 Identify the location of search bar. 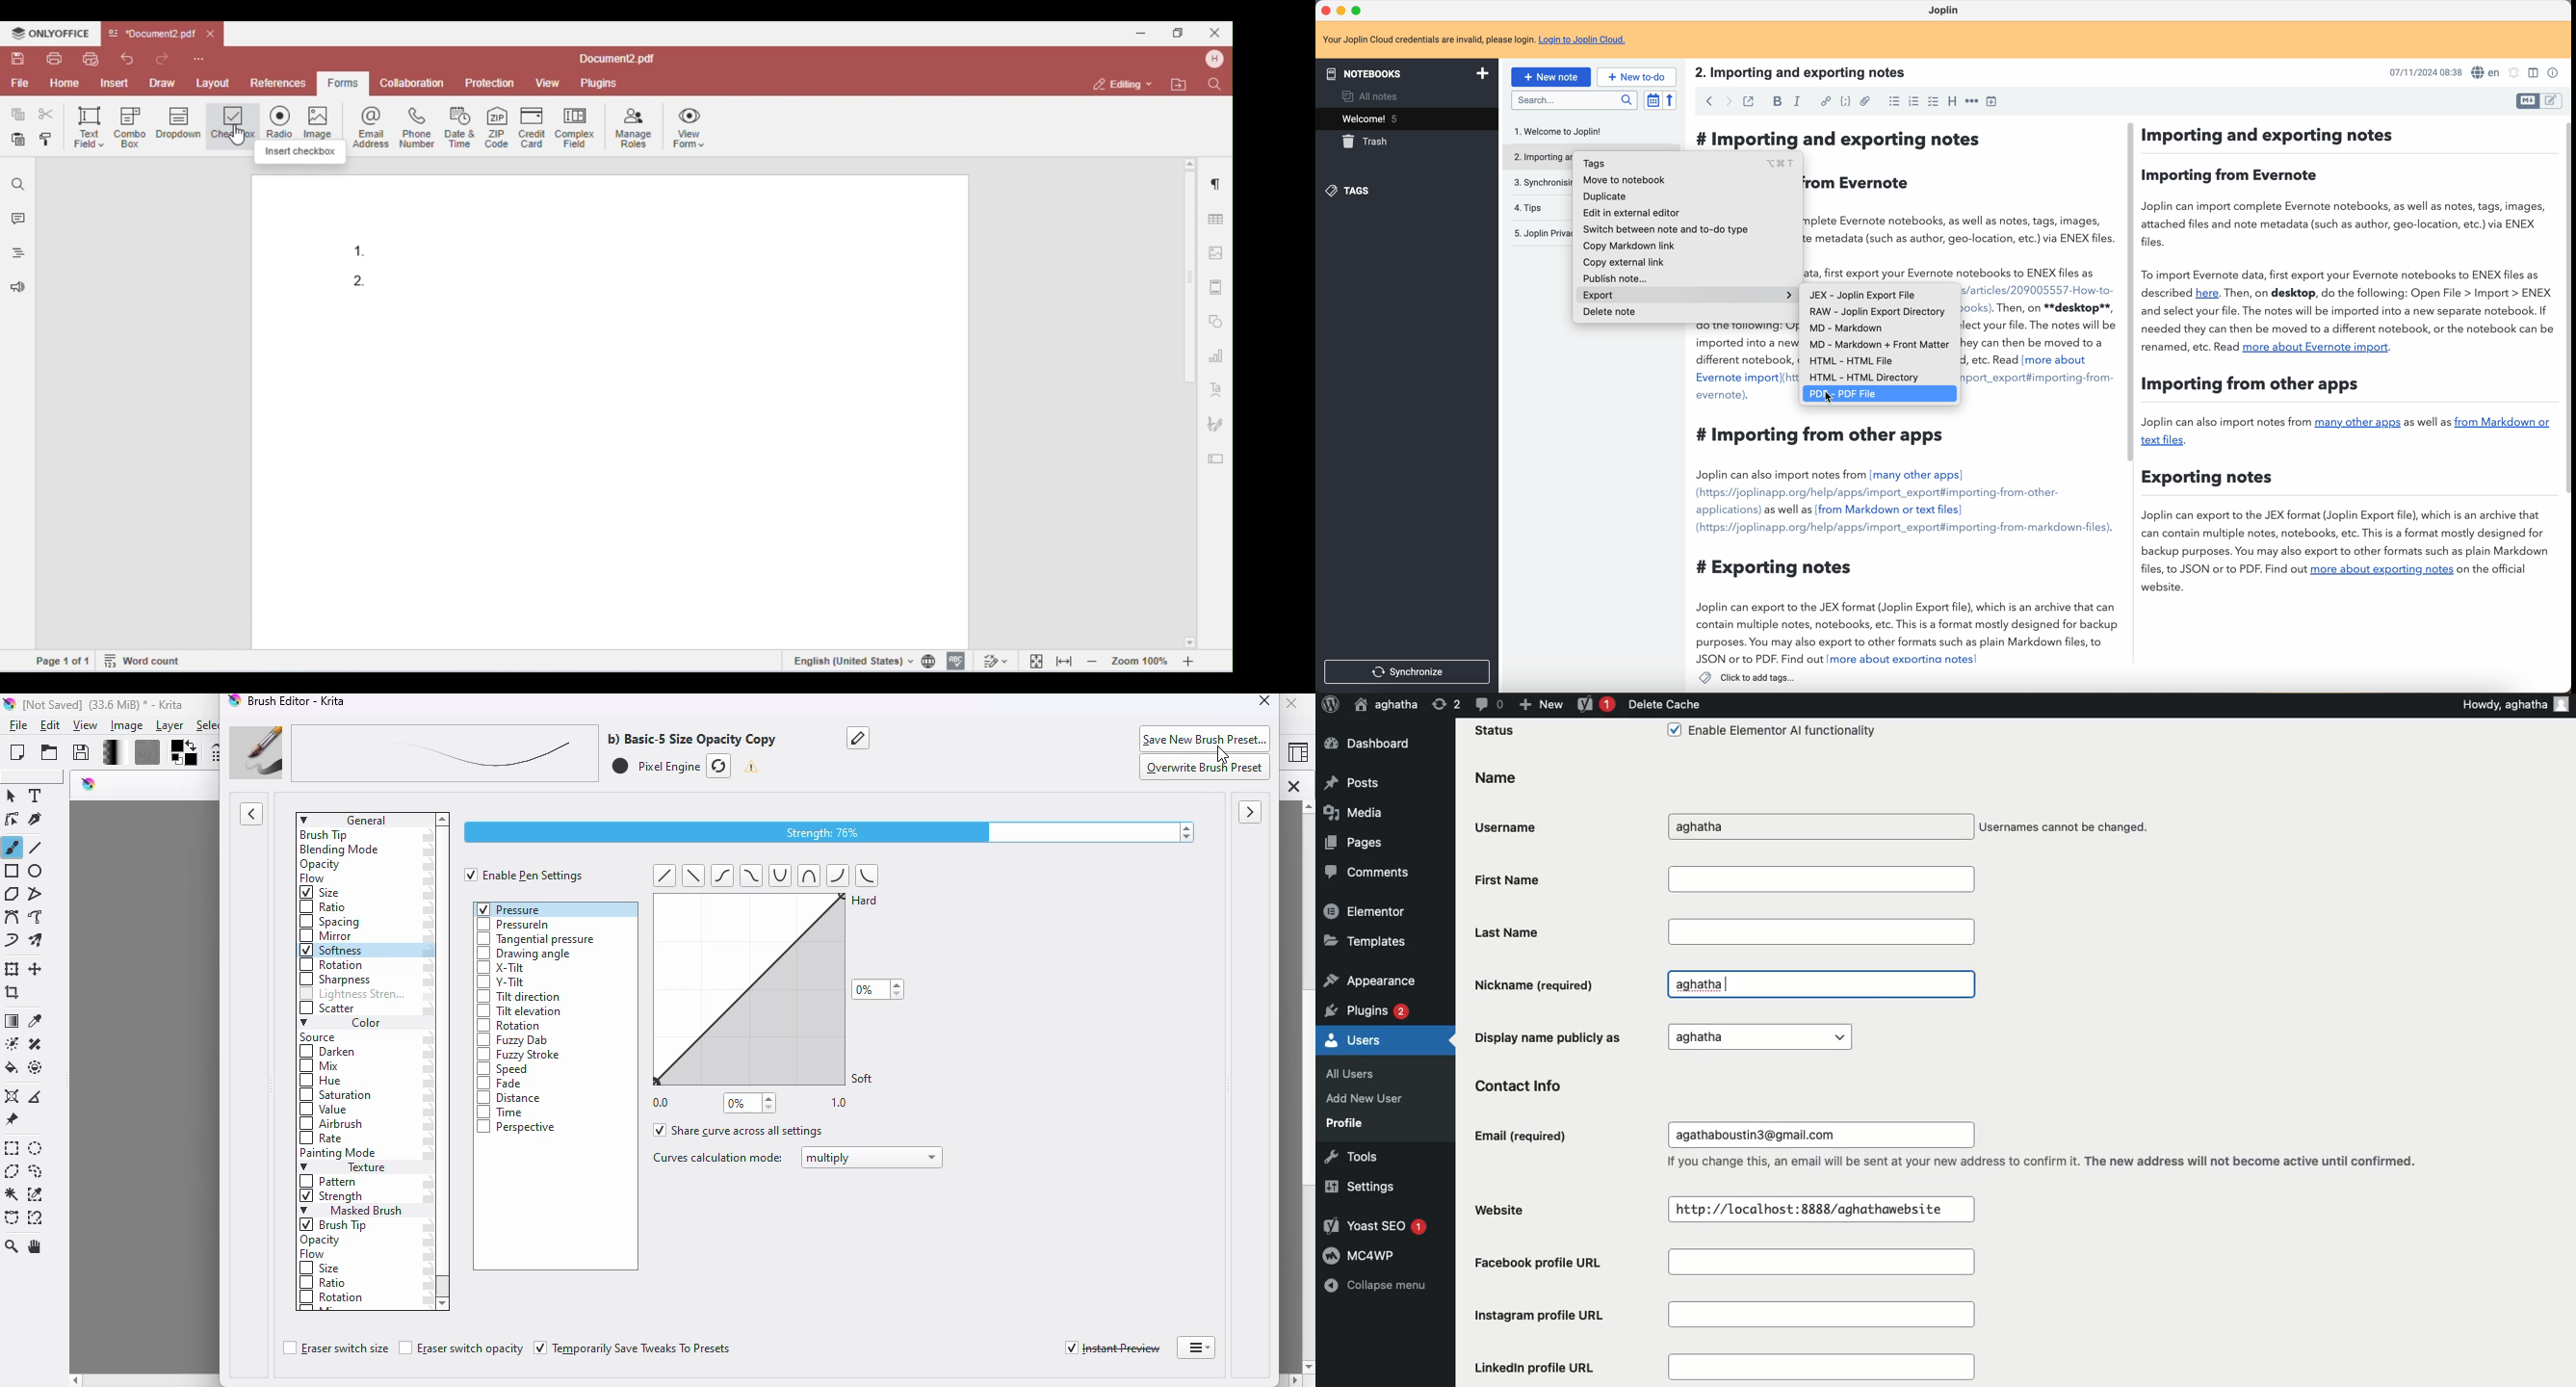
(1574, 99).